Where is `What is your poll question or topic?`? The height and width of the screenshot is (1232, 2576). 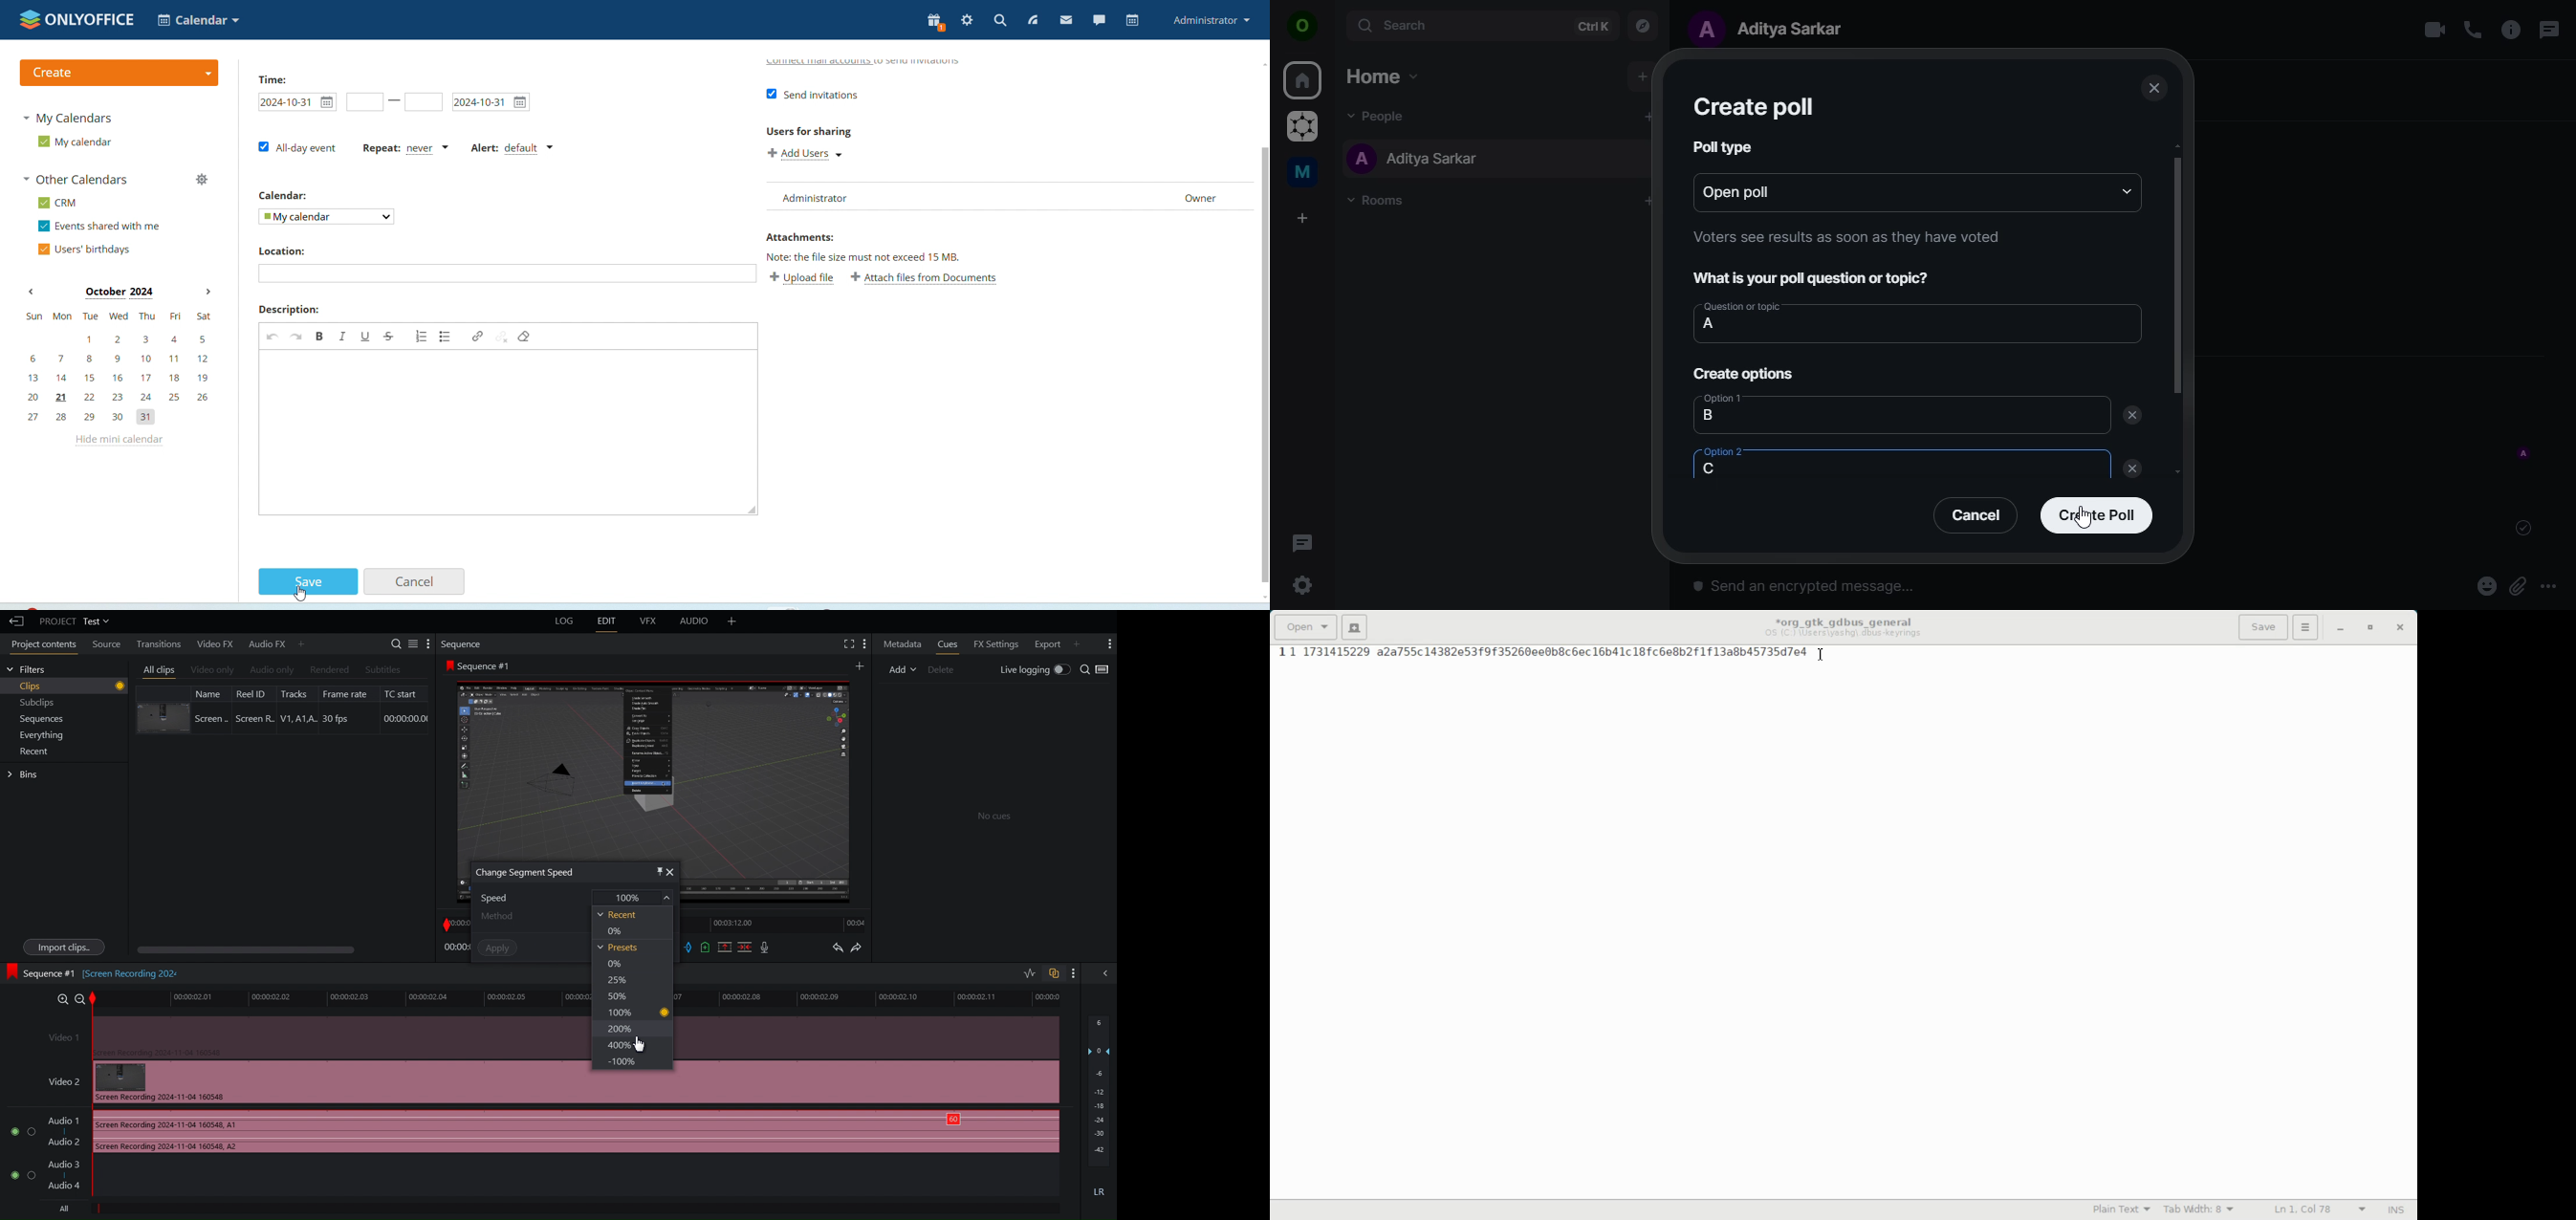 What is your poll question or topic? is located at coordinates (1816, 280).